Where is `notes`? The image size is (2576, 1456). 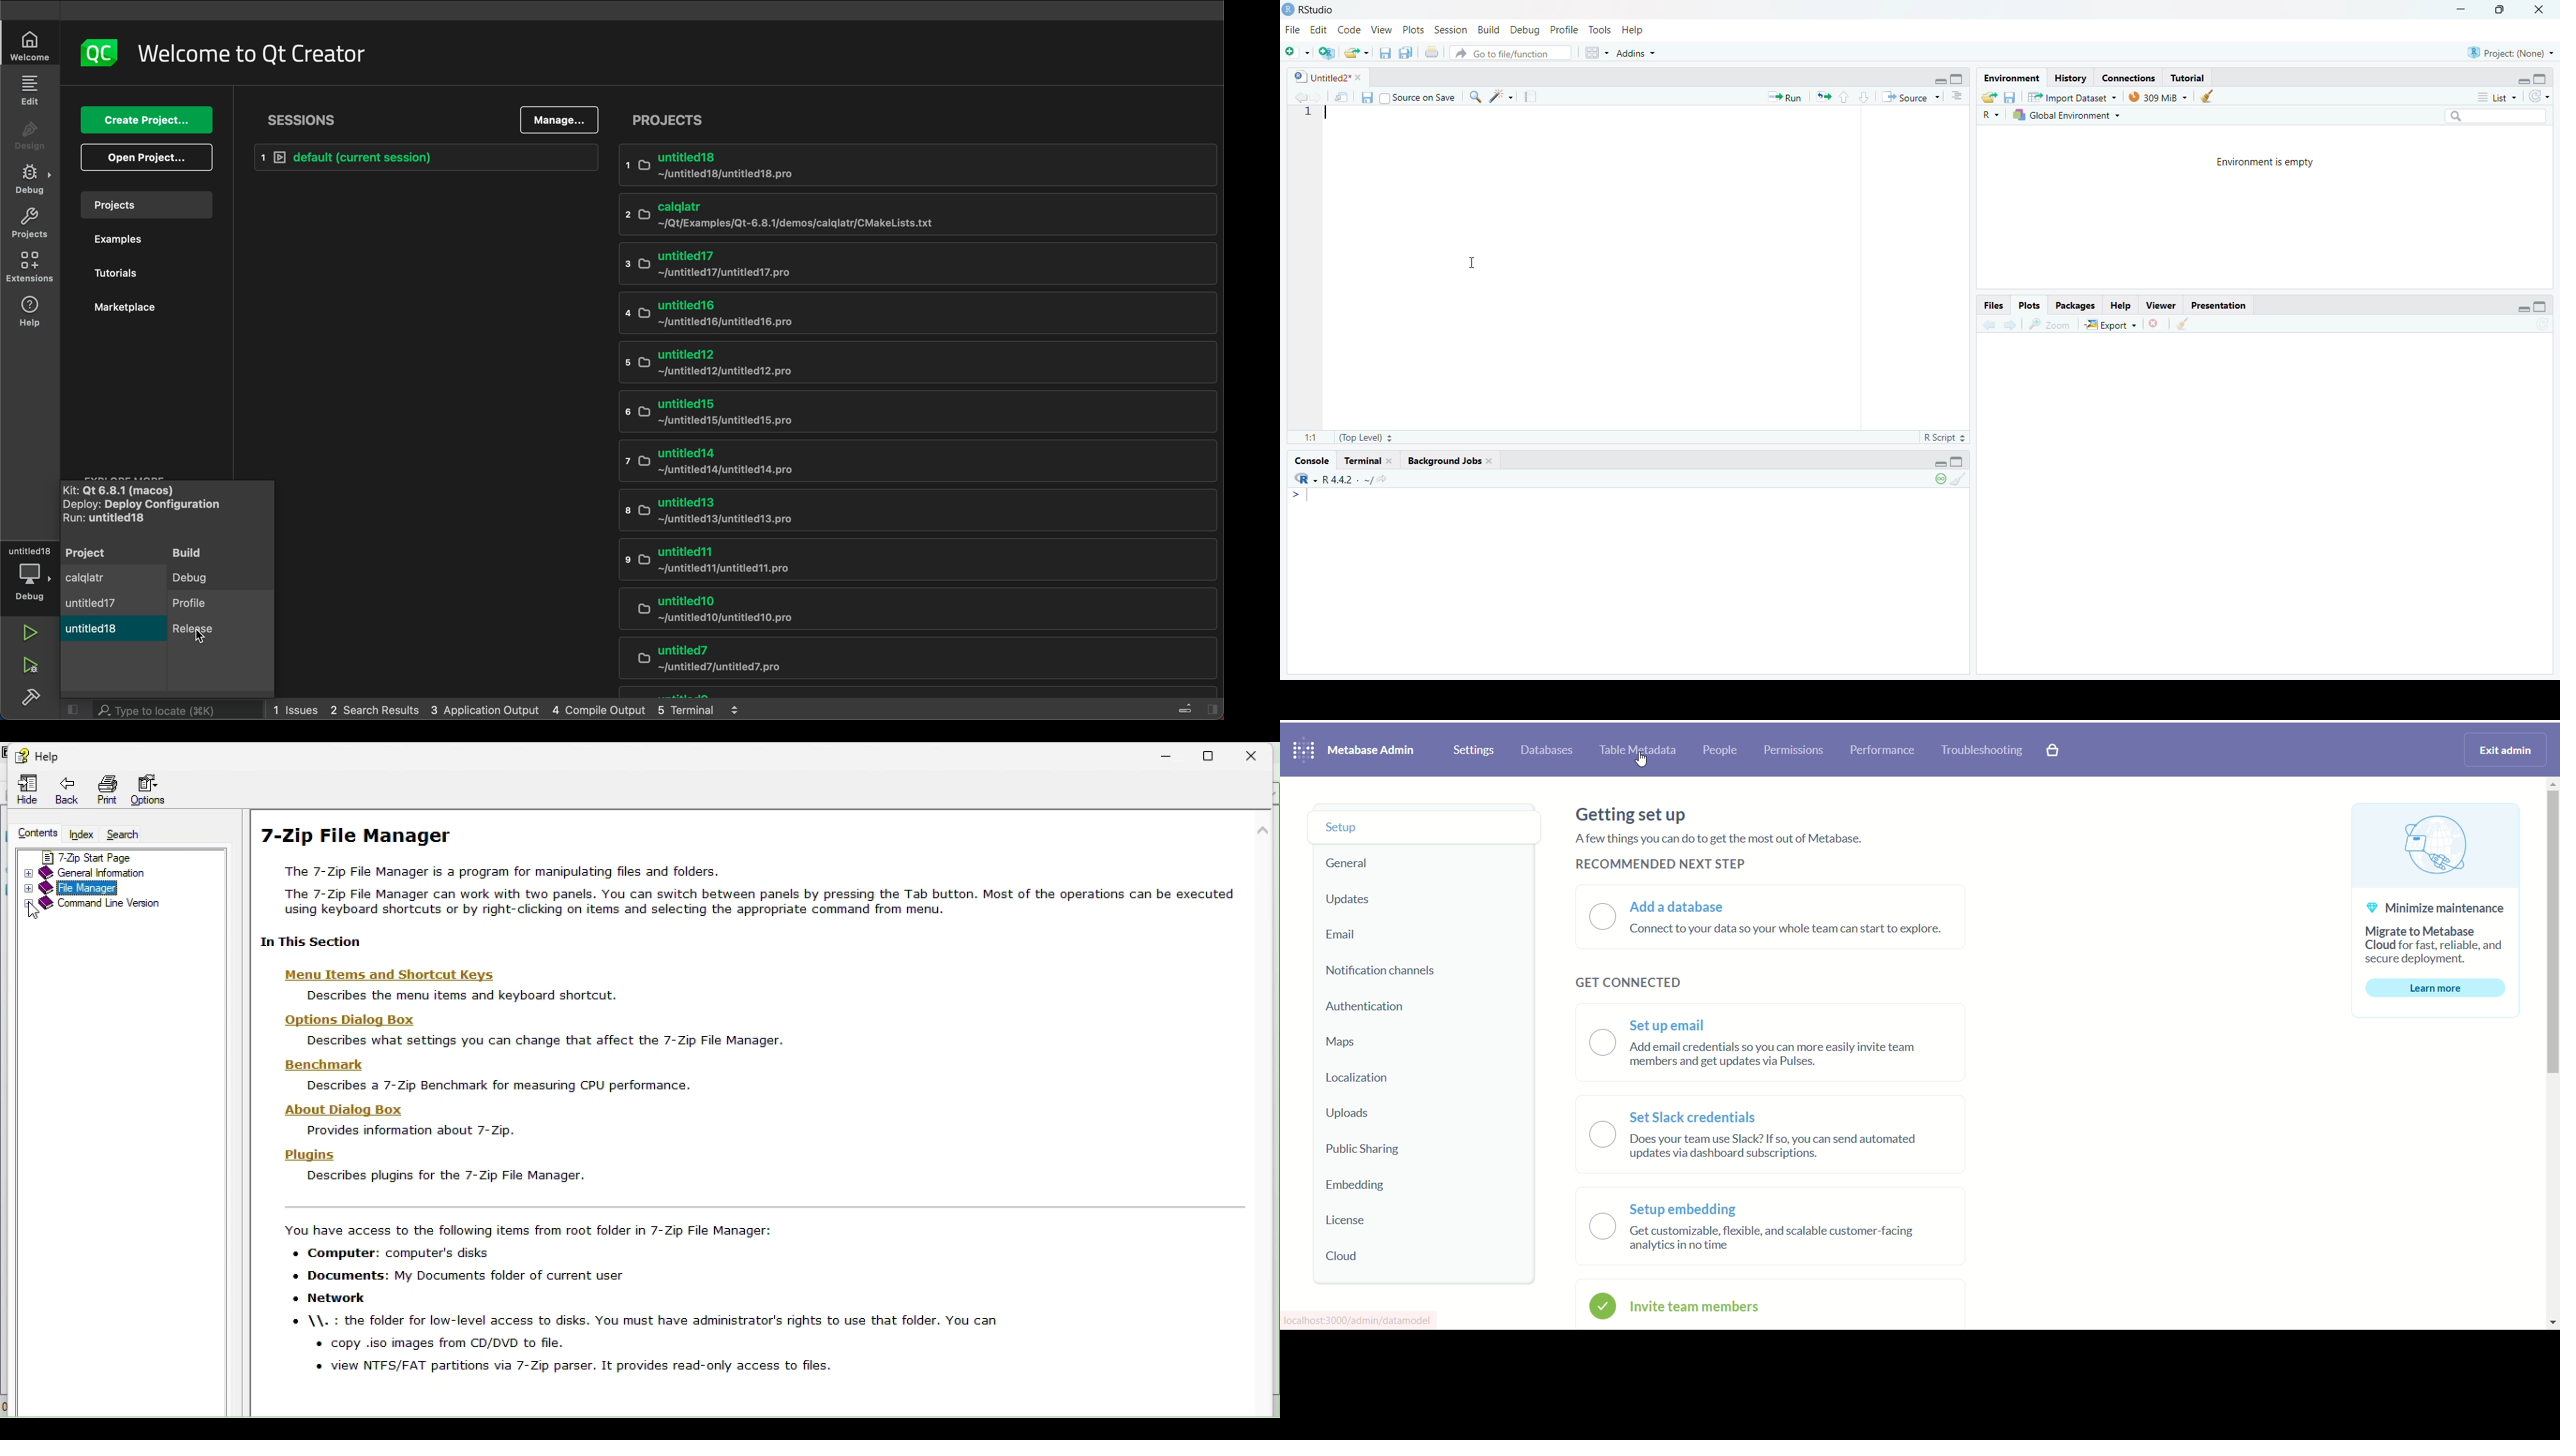 notes is located at coordinates (1533, 96).